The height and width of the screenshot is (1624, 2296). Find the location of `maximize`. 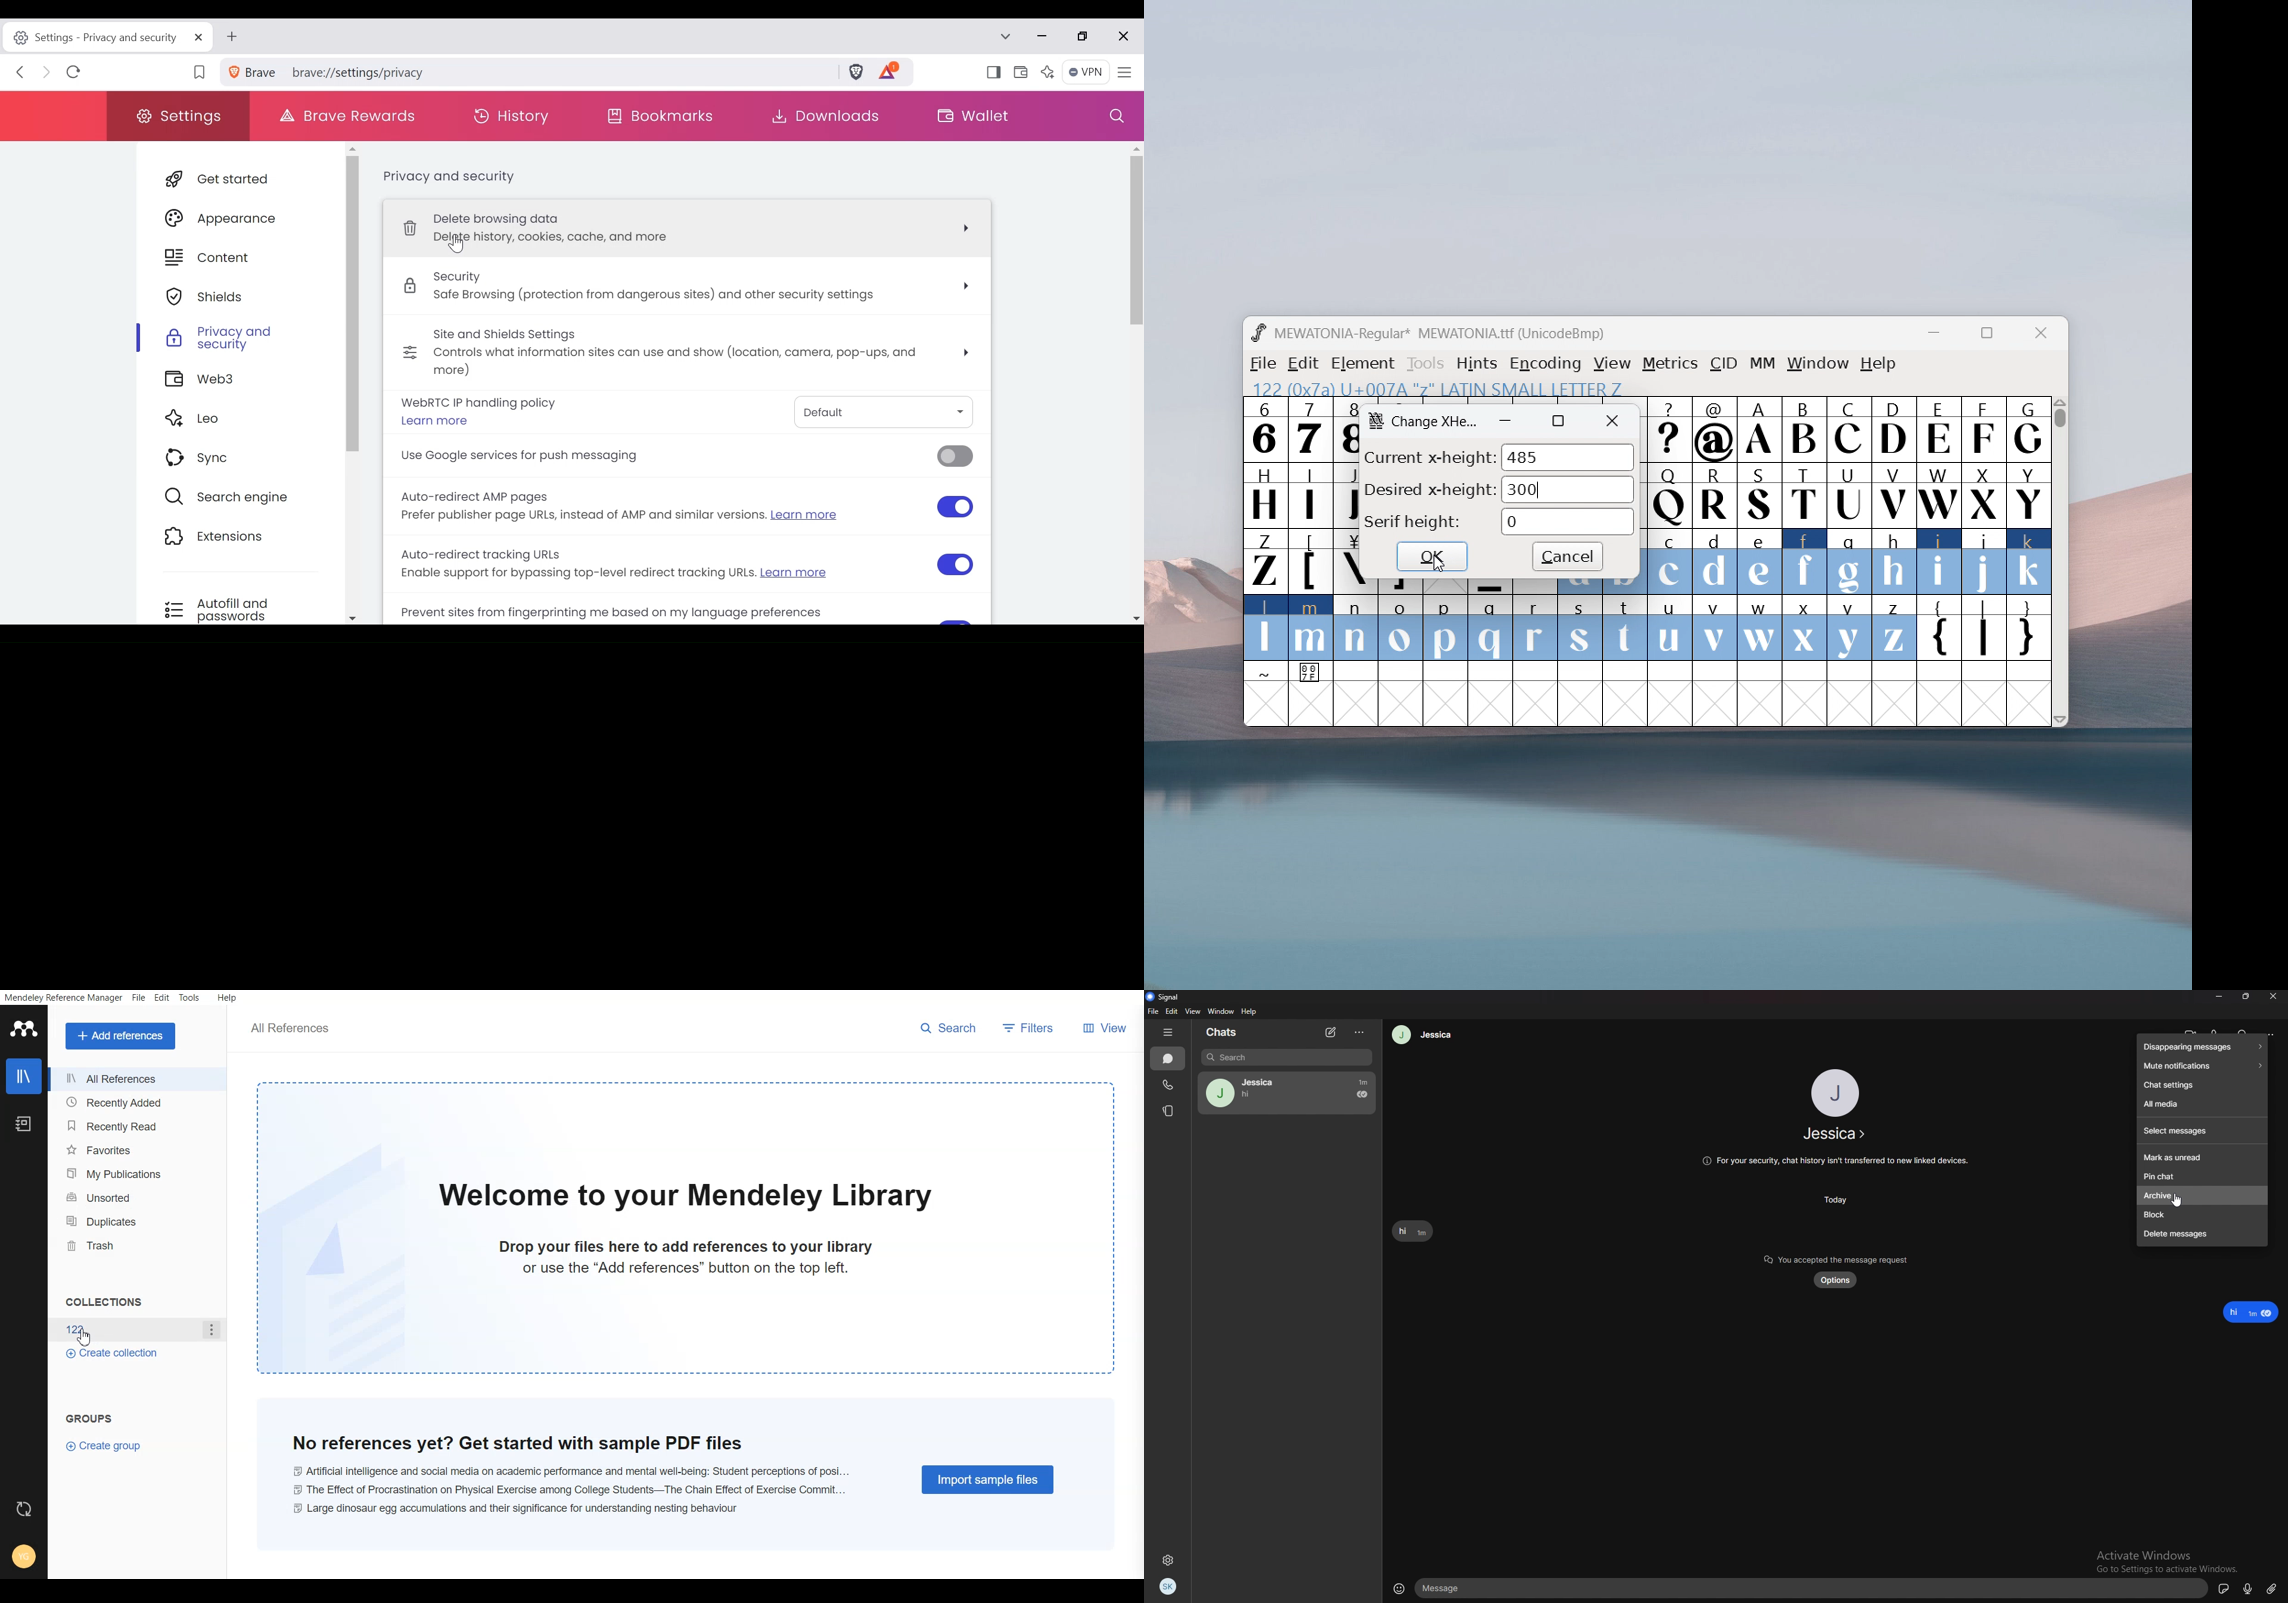

maximize is located at coordinates (1986, 336).